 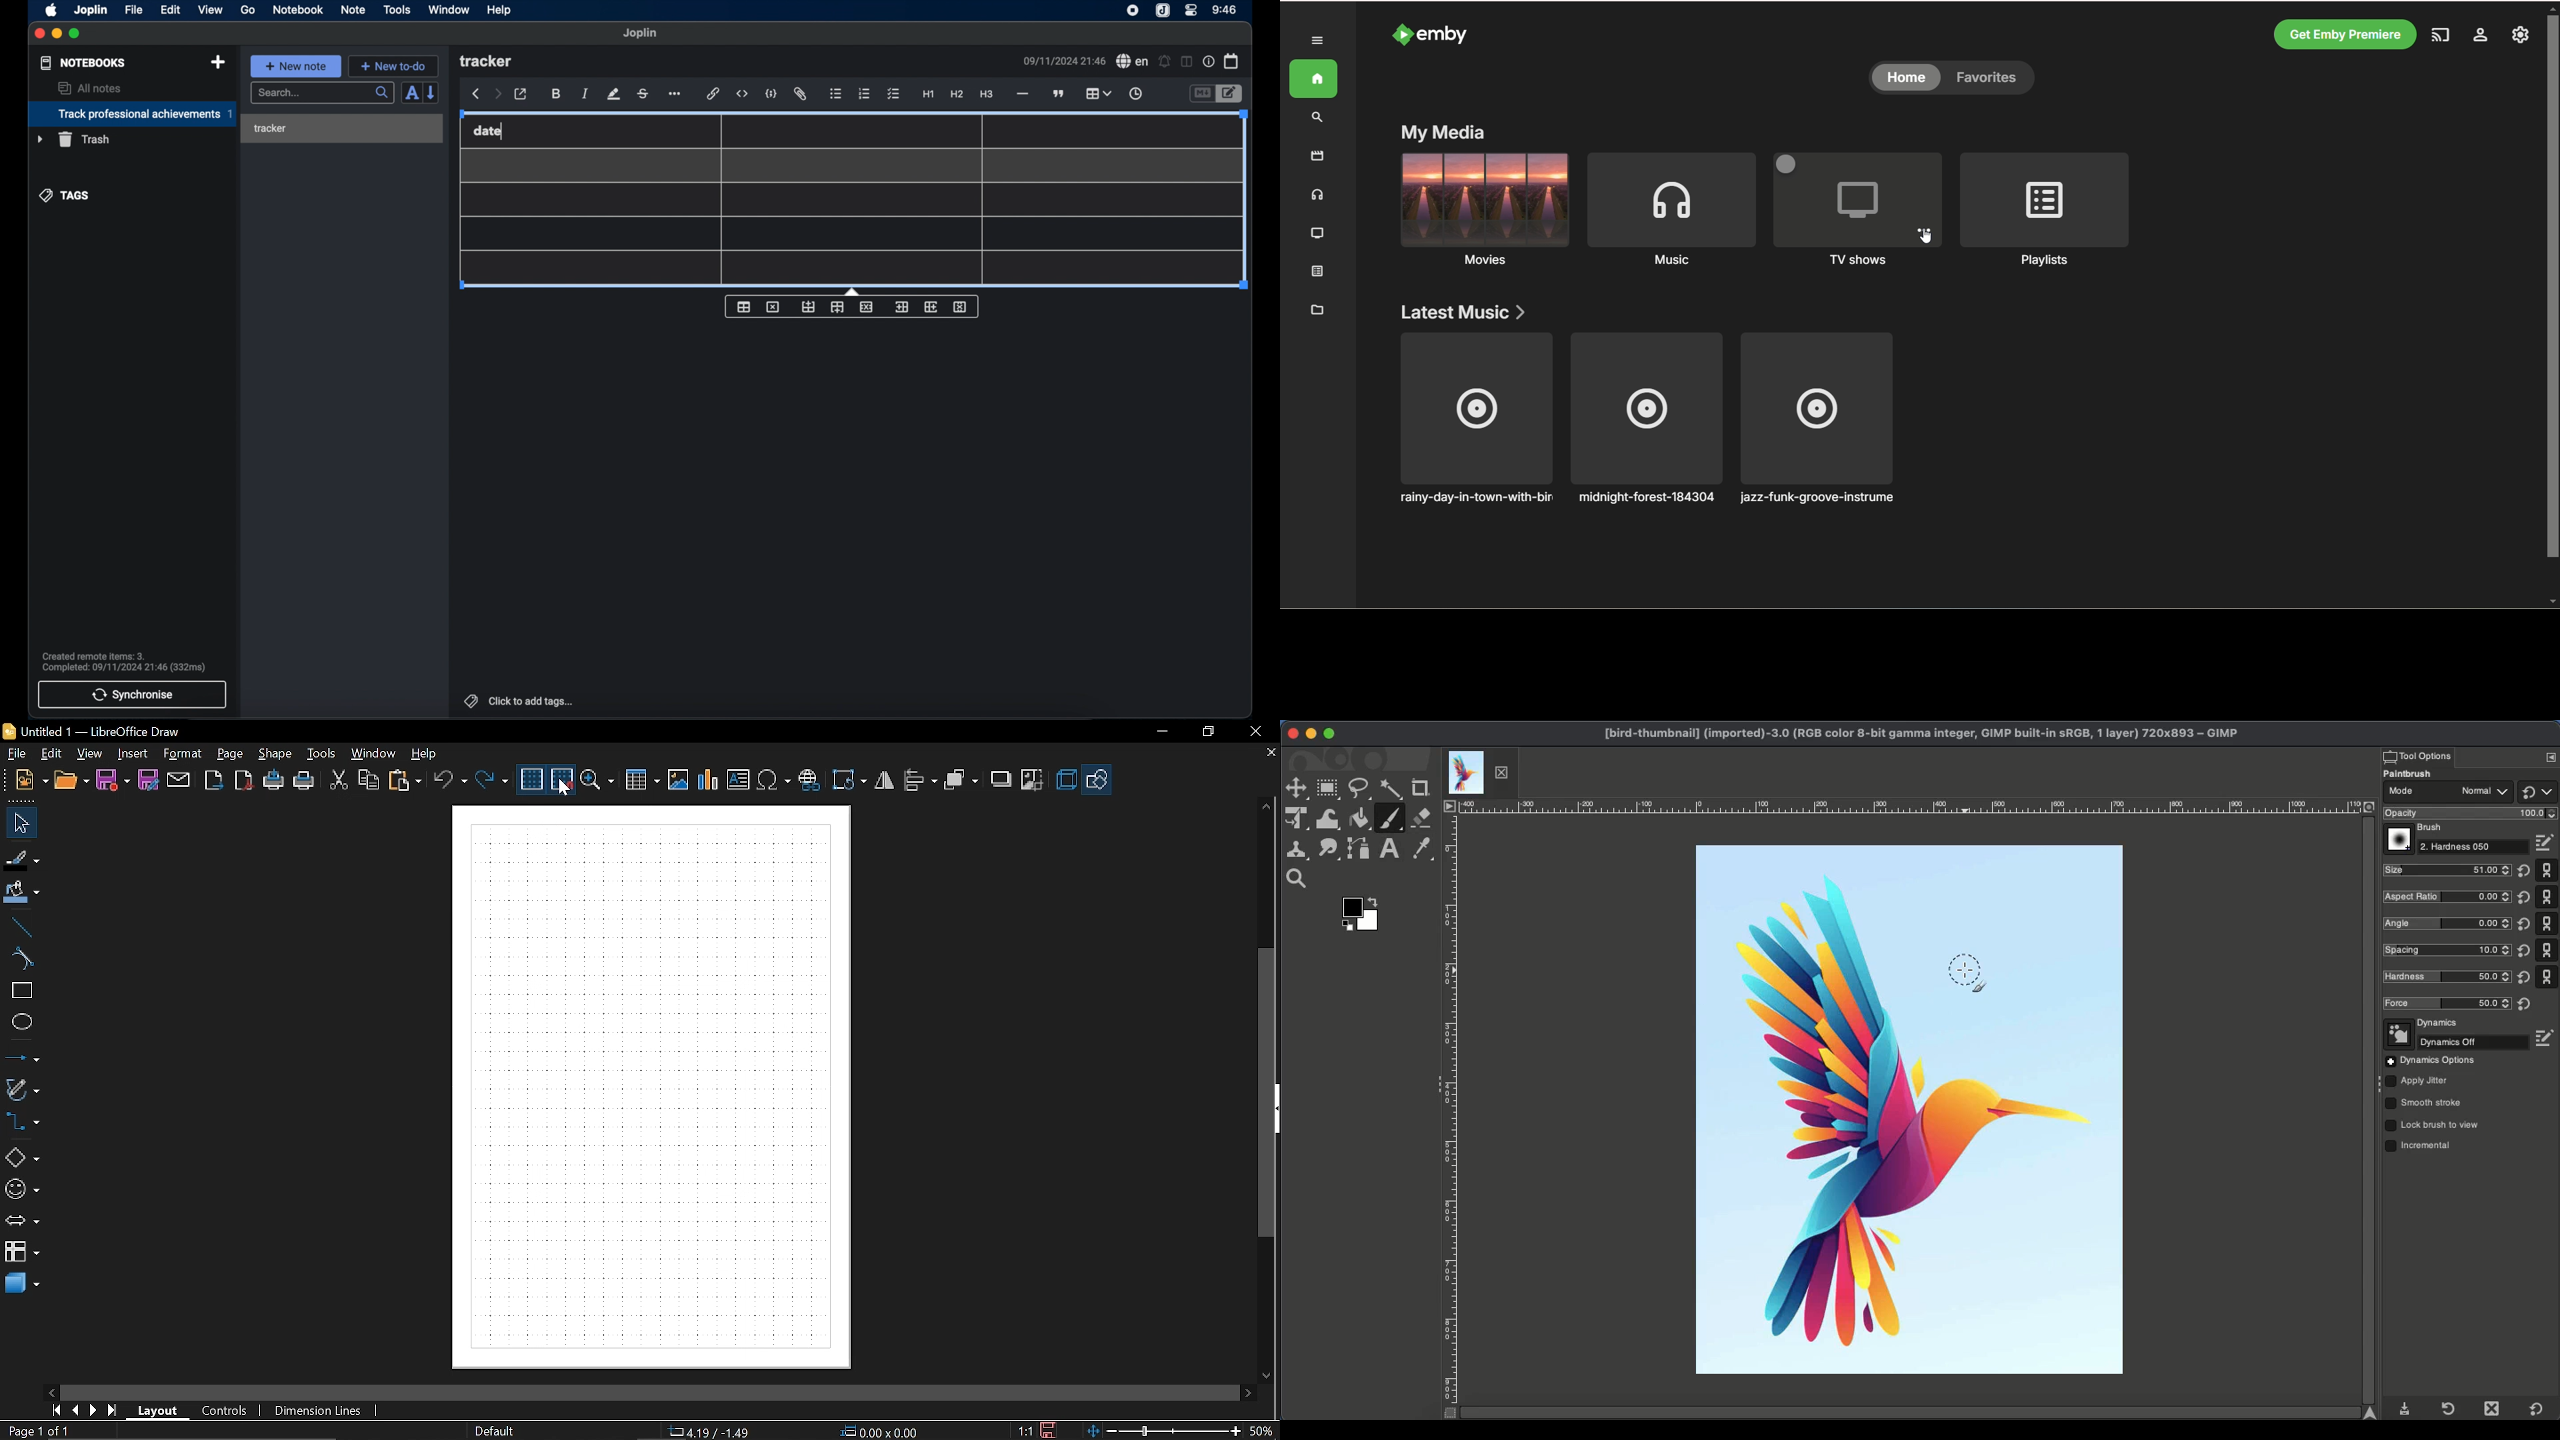 What do you see at coordinates (1230, 93) in the screenshot?
I see `toggle editor` at bounding box center [1230, 93].